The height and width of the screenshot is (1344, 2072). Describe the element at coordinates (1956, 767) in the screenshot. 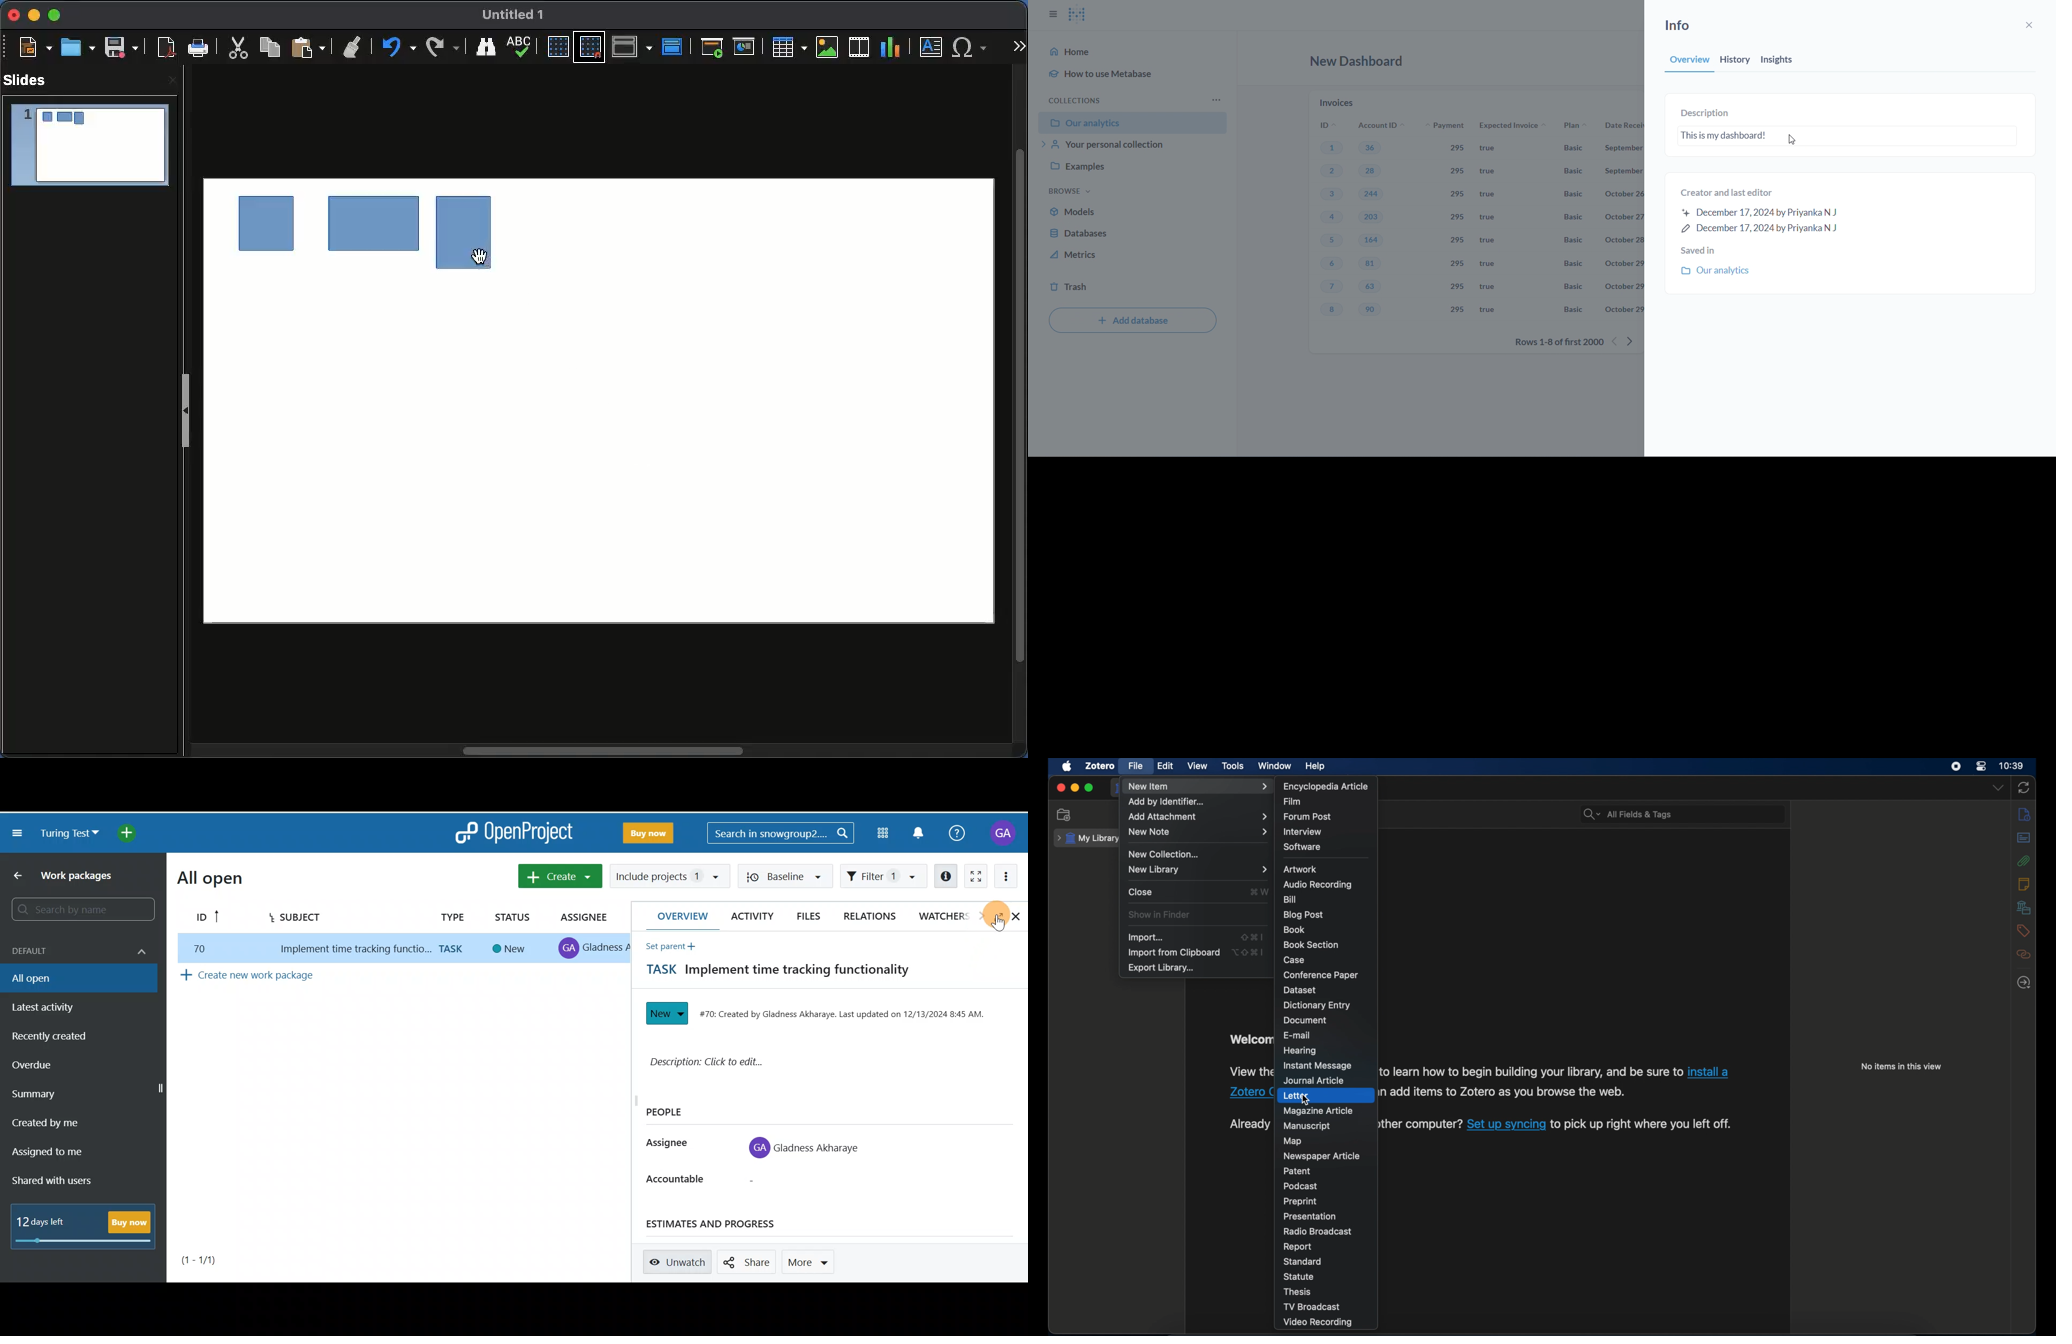

I see `screen recorder` at that location.